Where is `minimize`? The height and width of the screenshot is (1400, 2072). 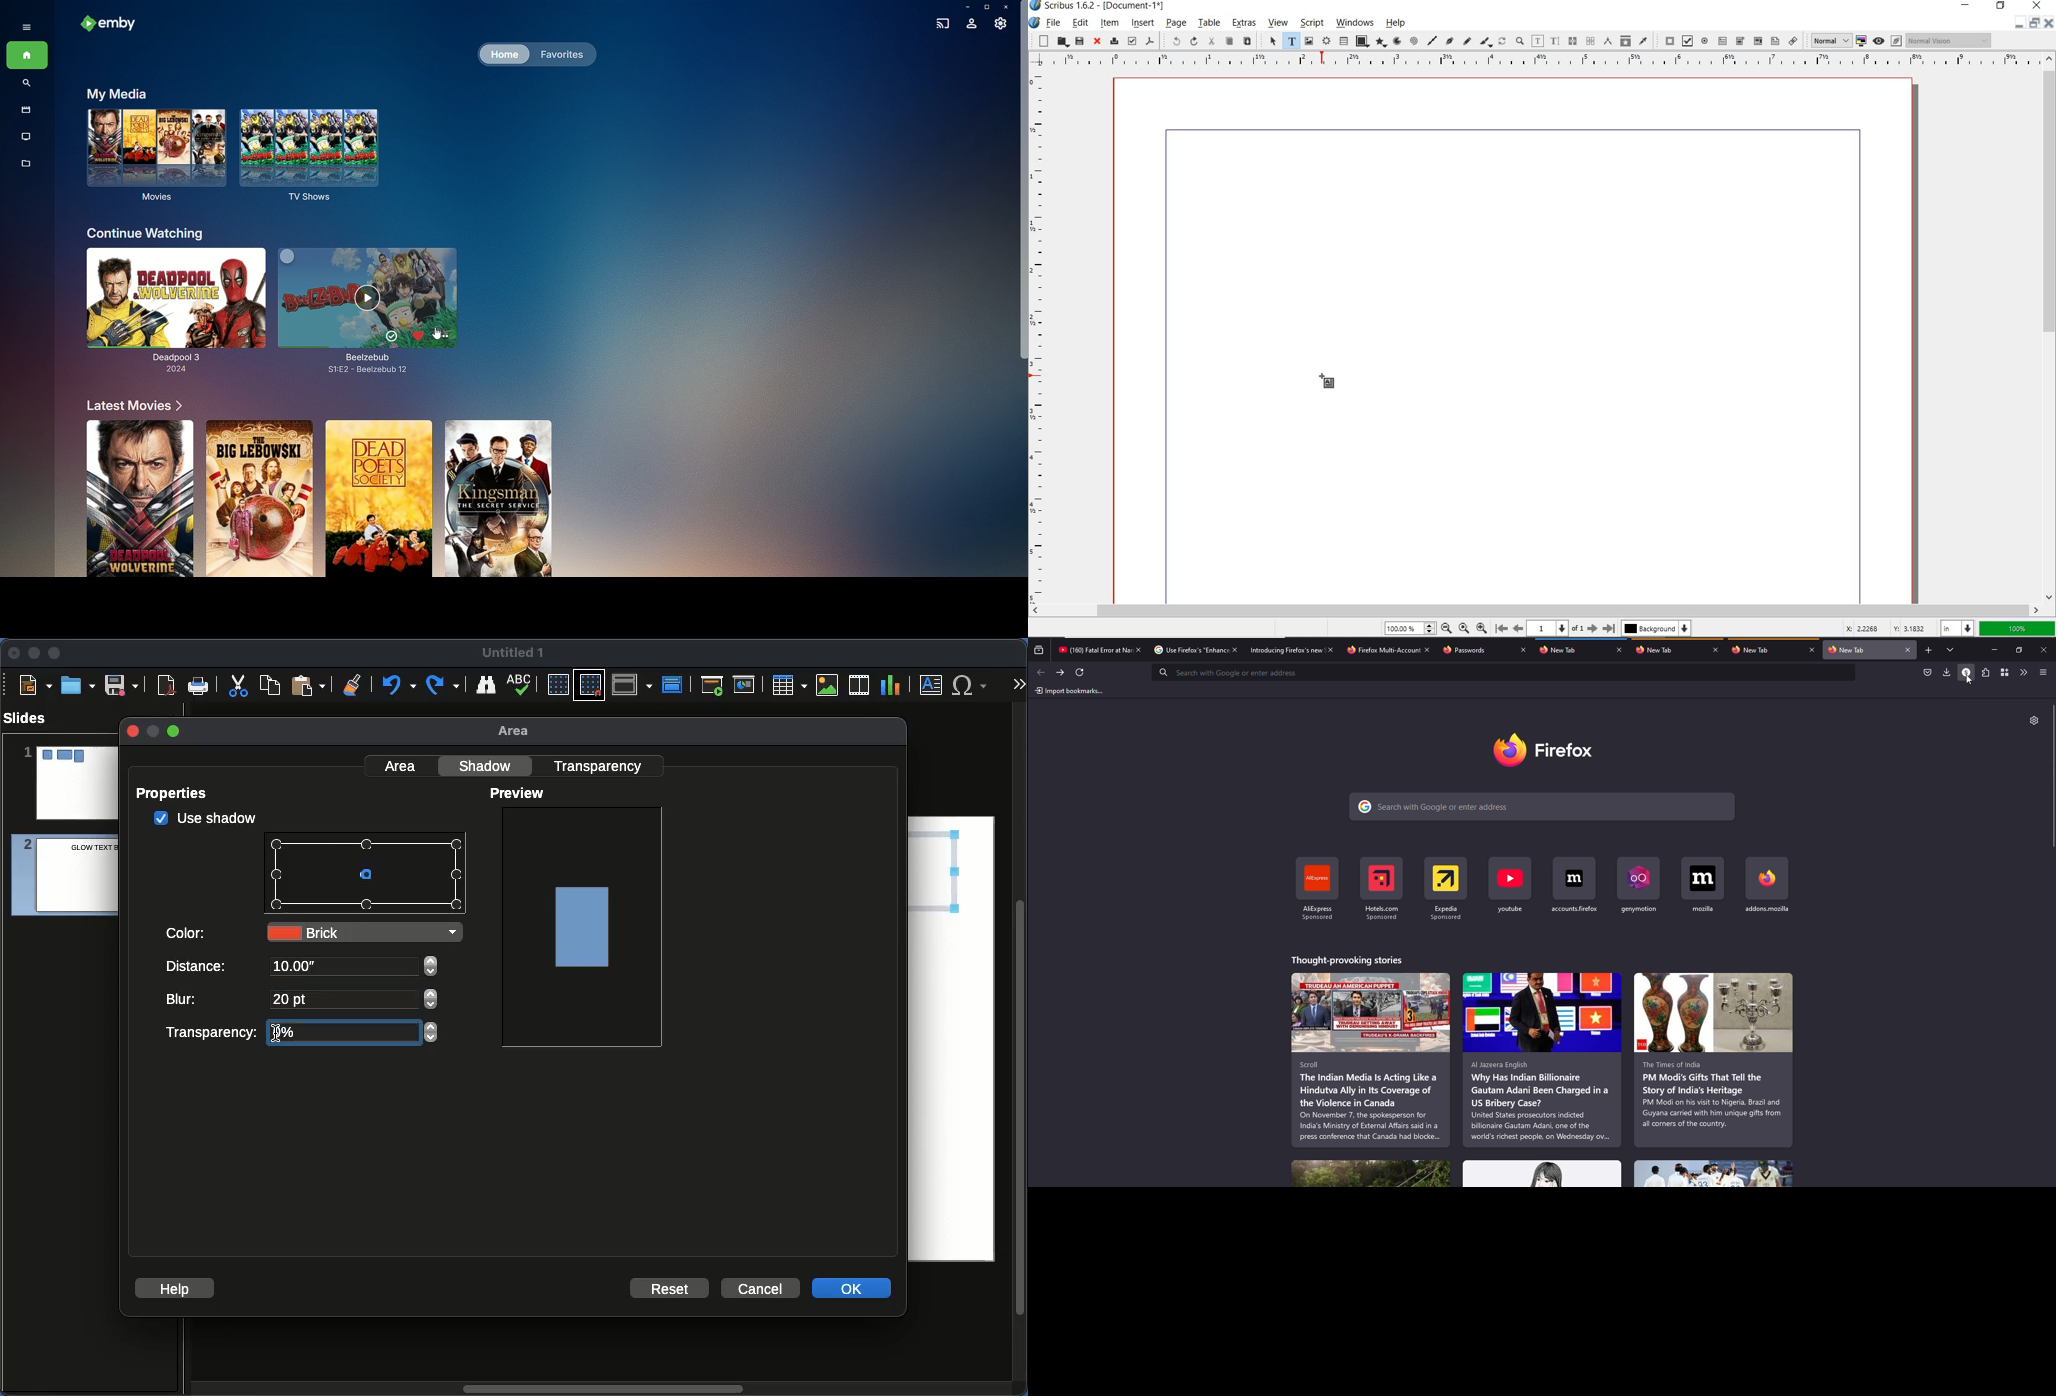
minimize is located at coordinates (1968, 6).